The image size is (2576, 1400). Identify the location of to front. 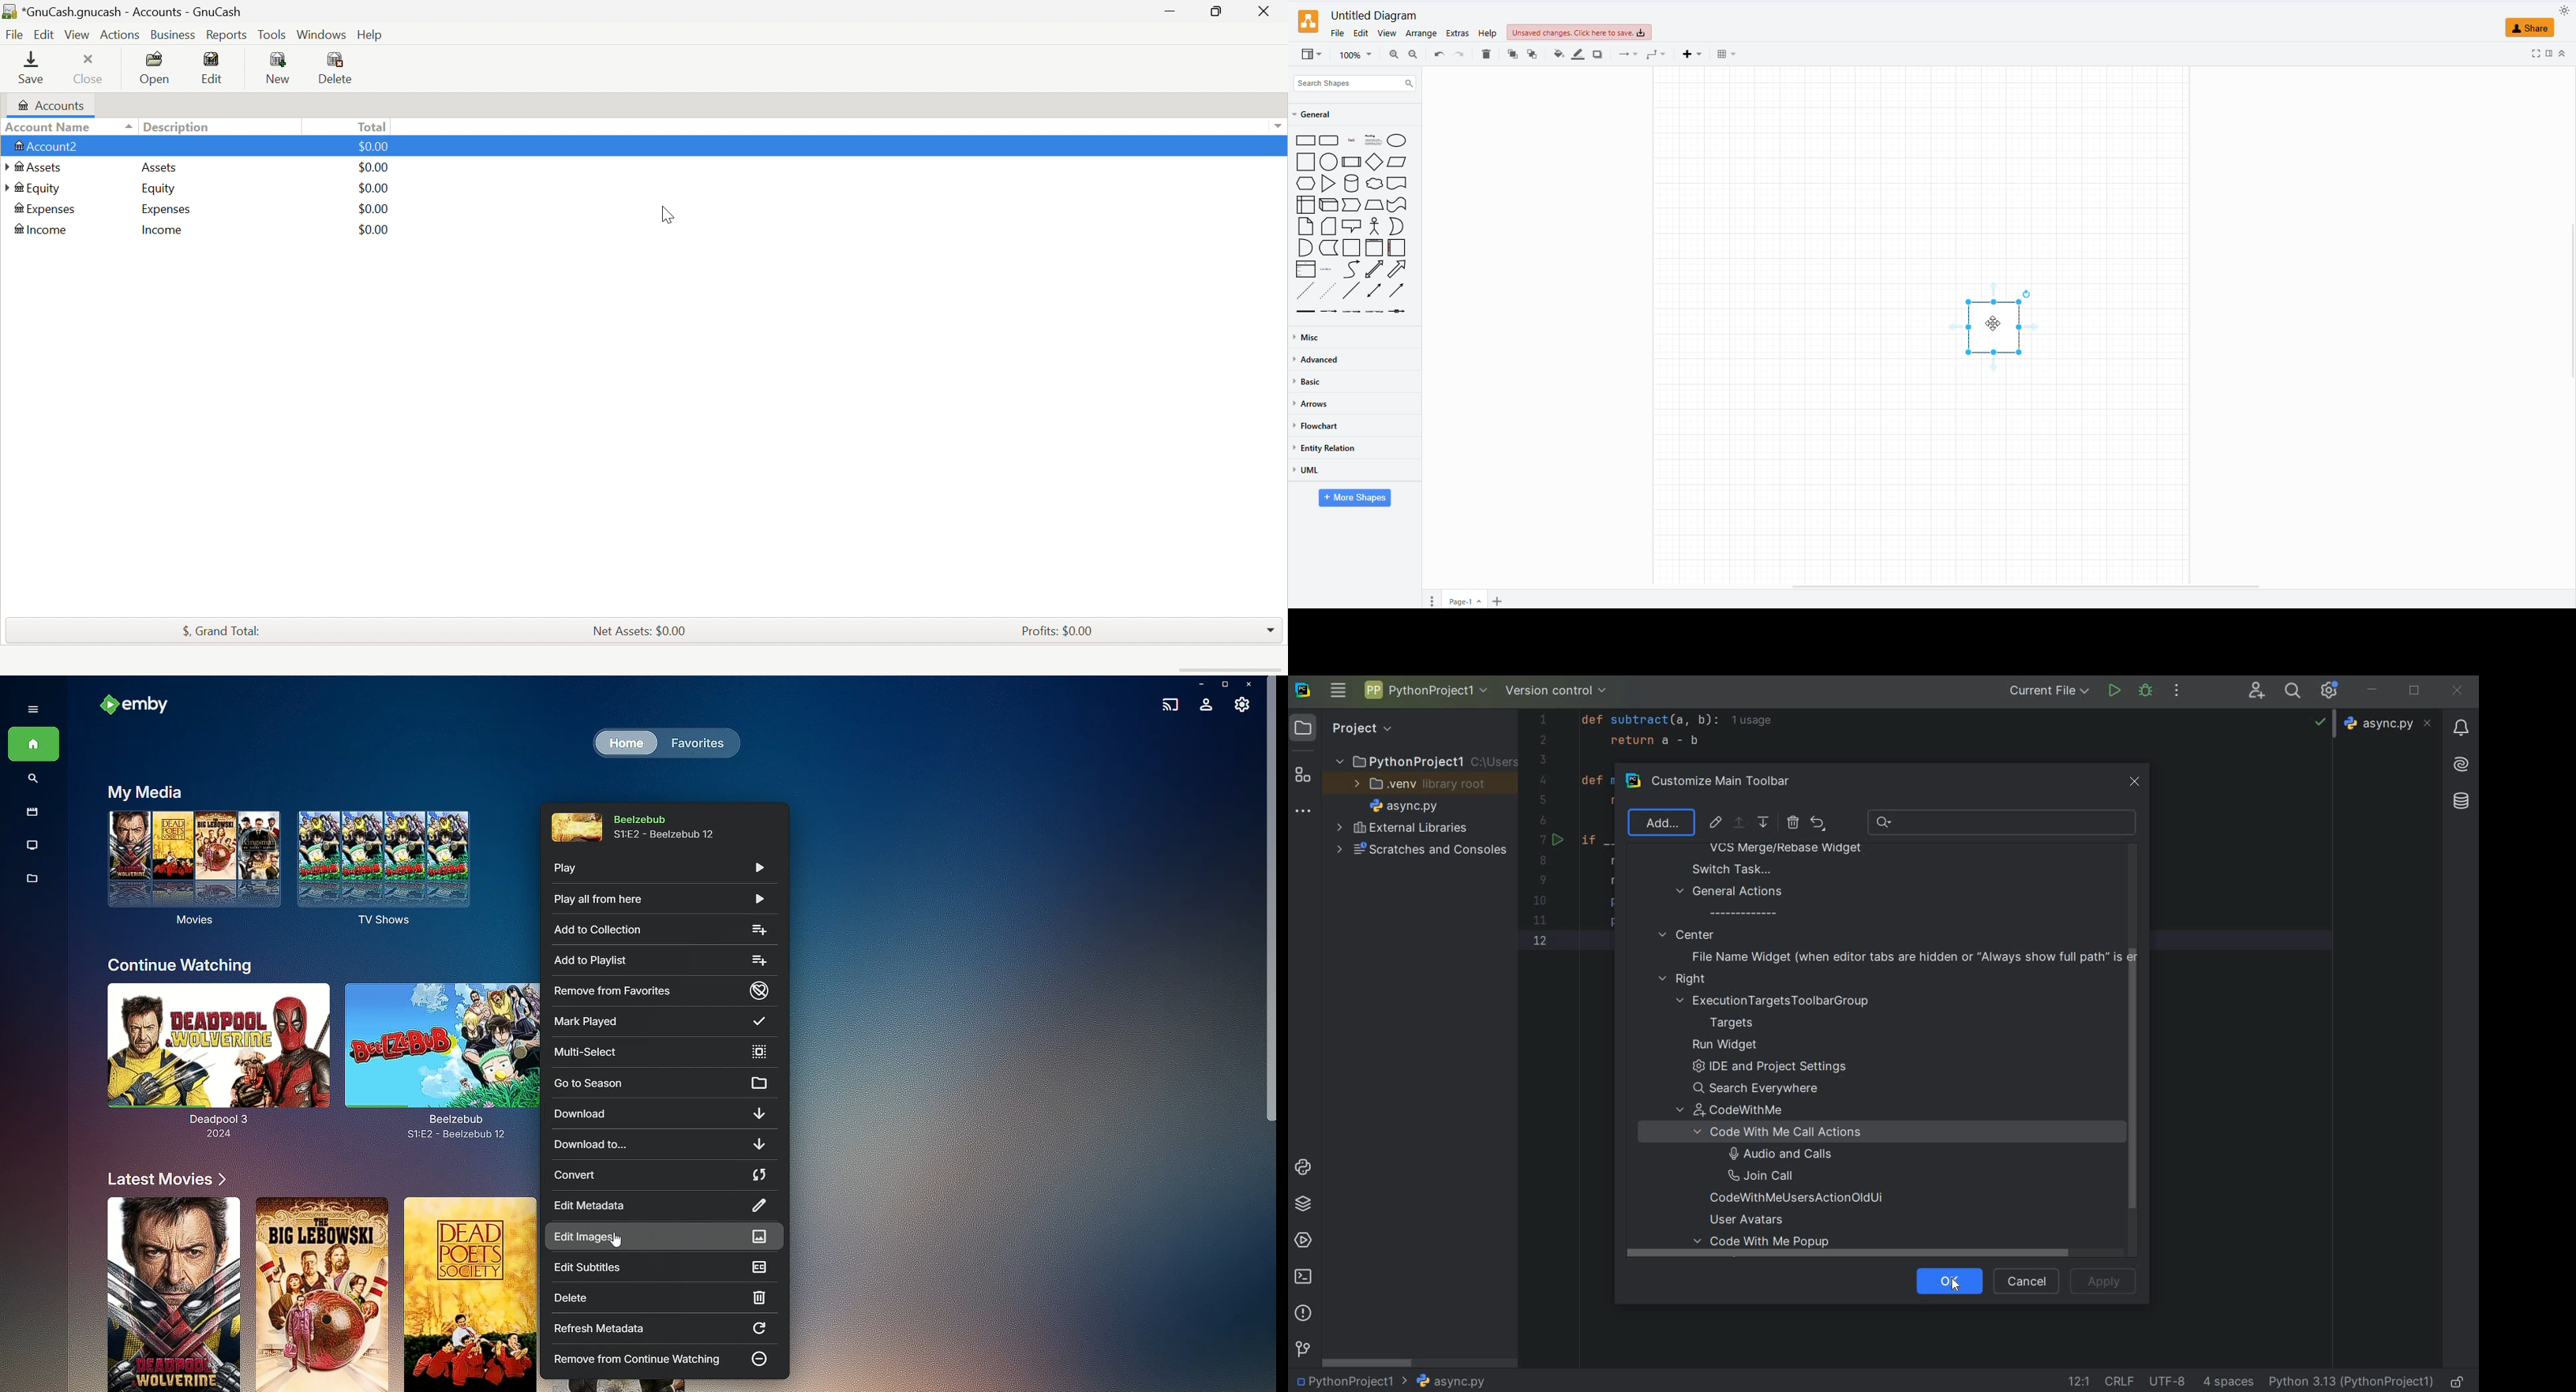
(1531, 54).